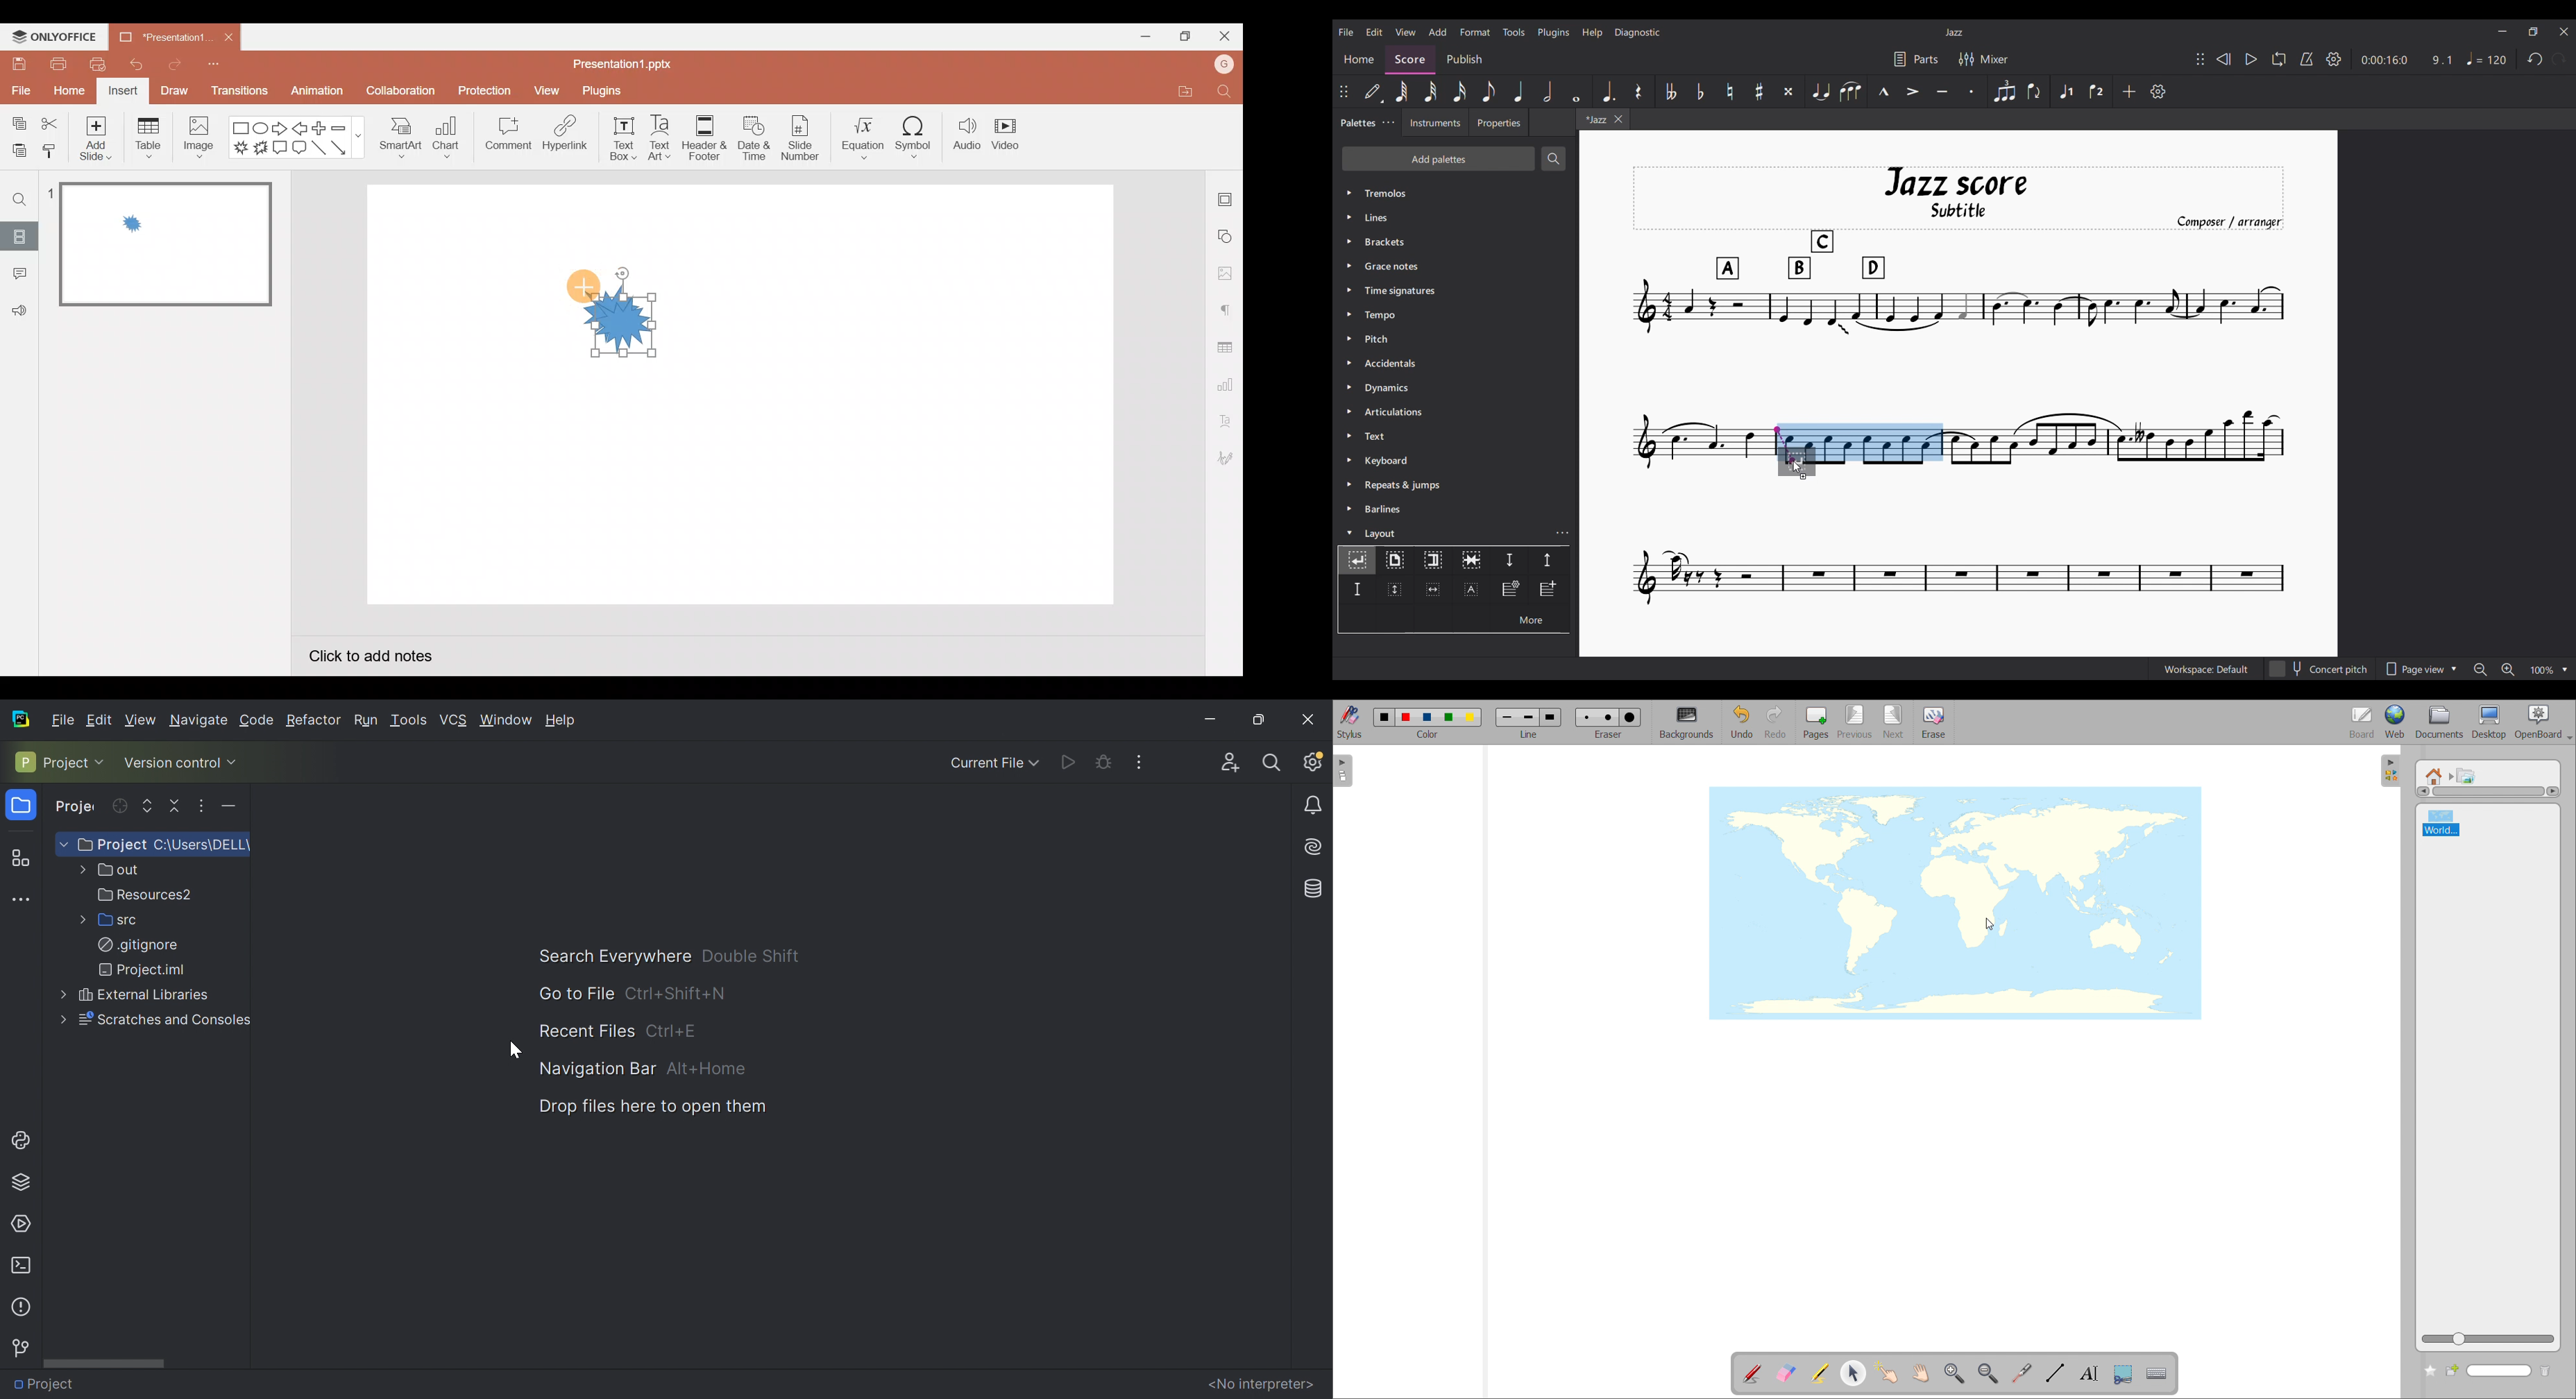  I want to click on Smart Art, so click(403, 141).